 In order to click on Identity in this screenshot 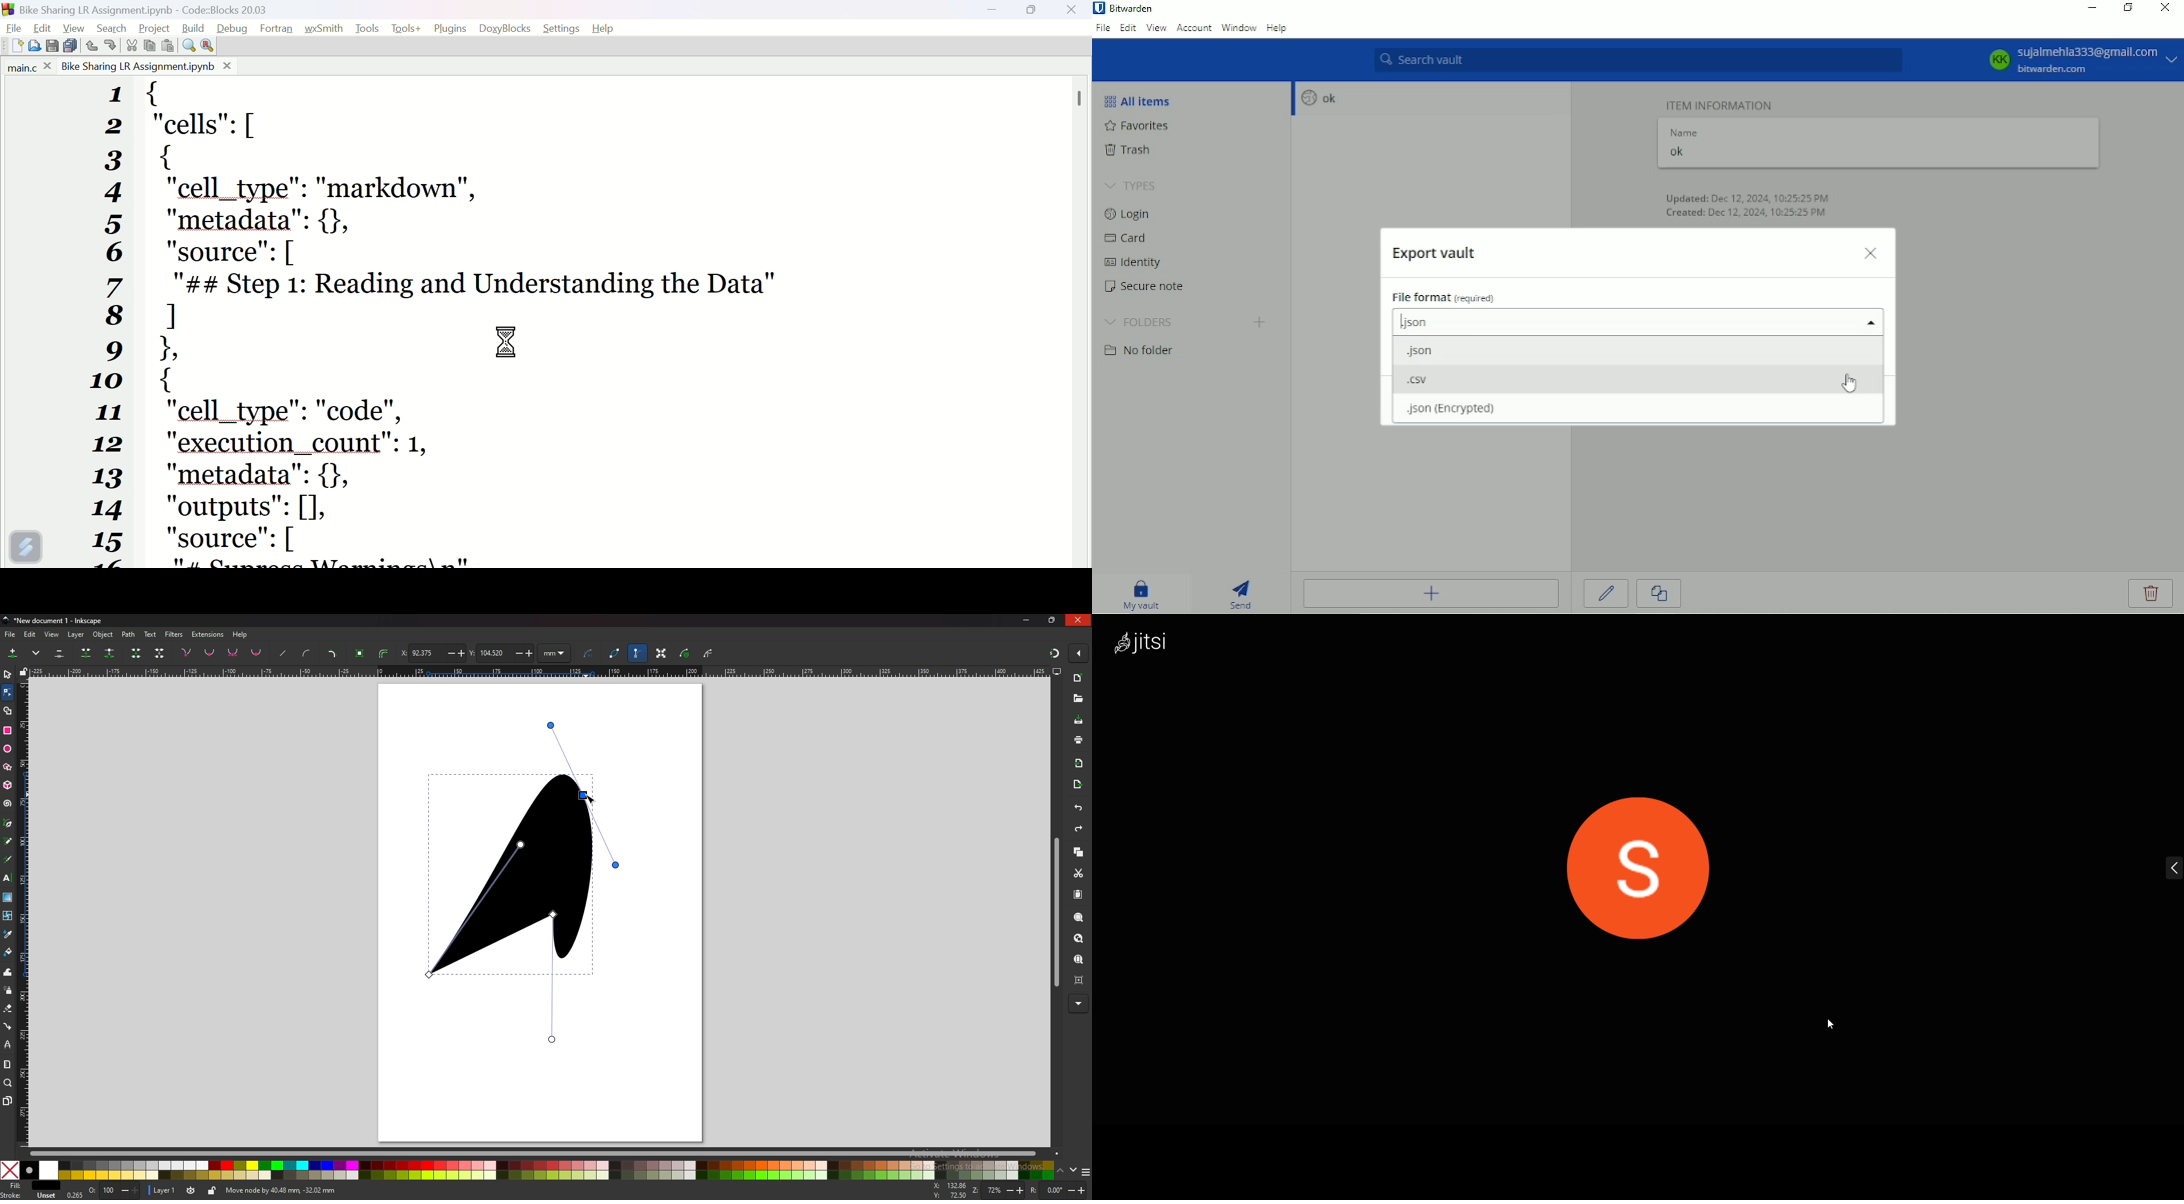, I will do `click(1139, 264)`.